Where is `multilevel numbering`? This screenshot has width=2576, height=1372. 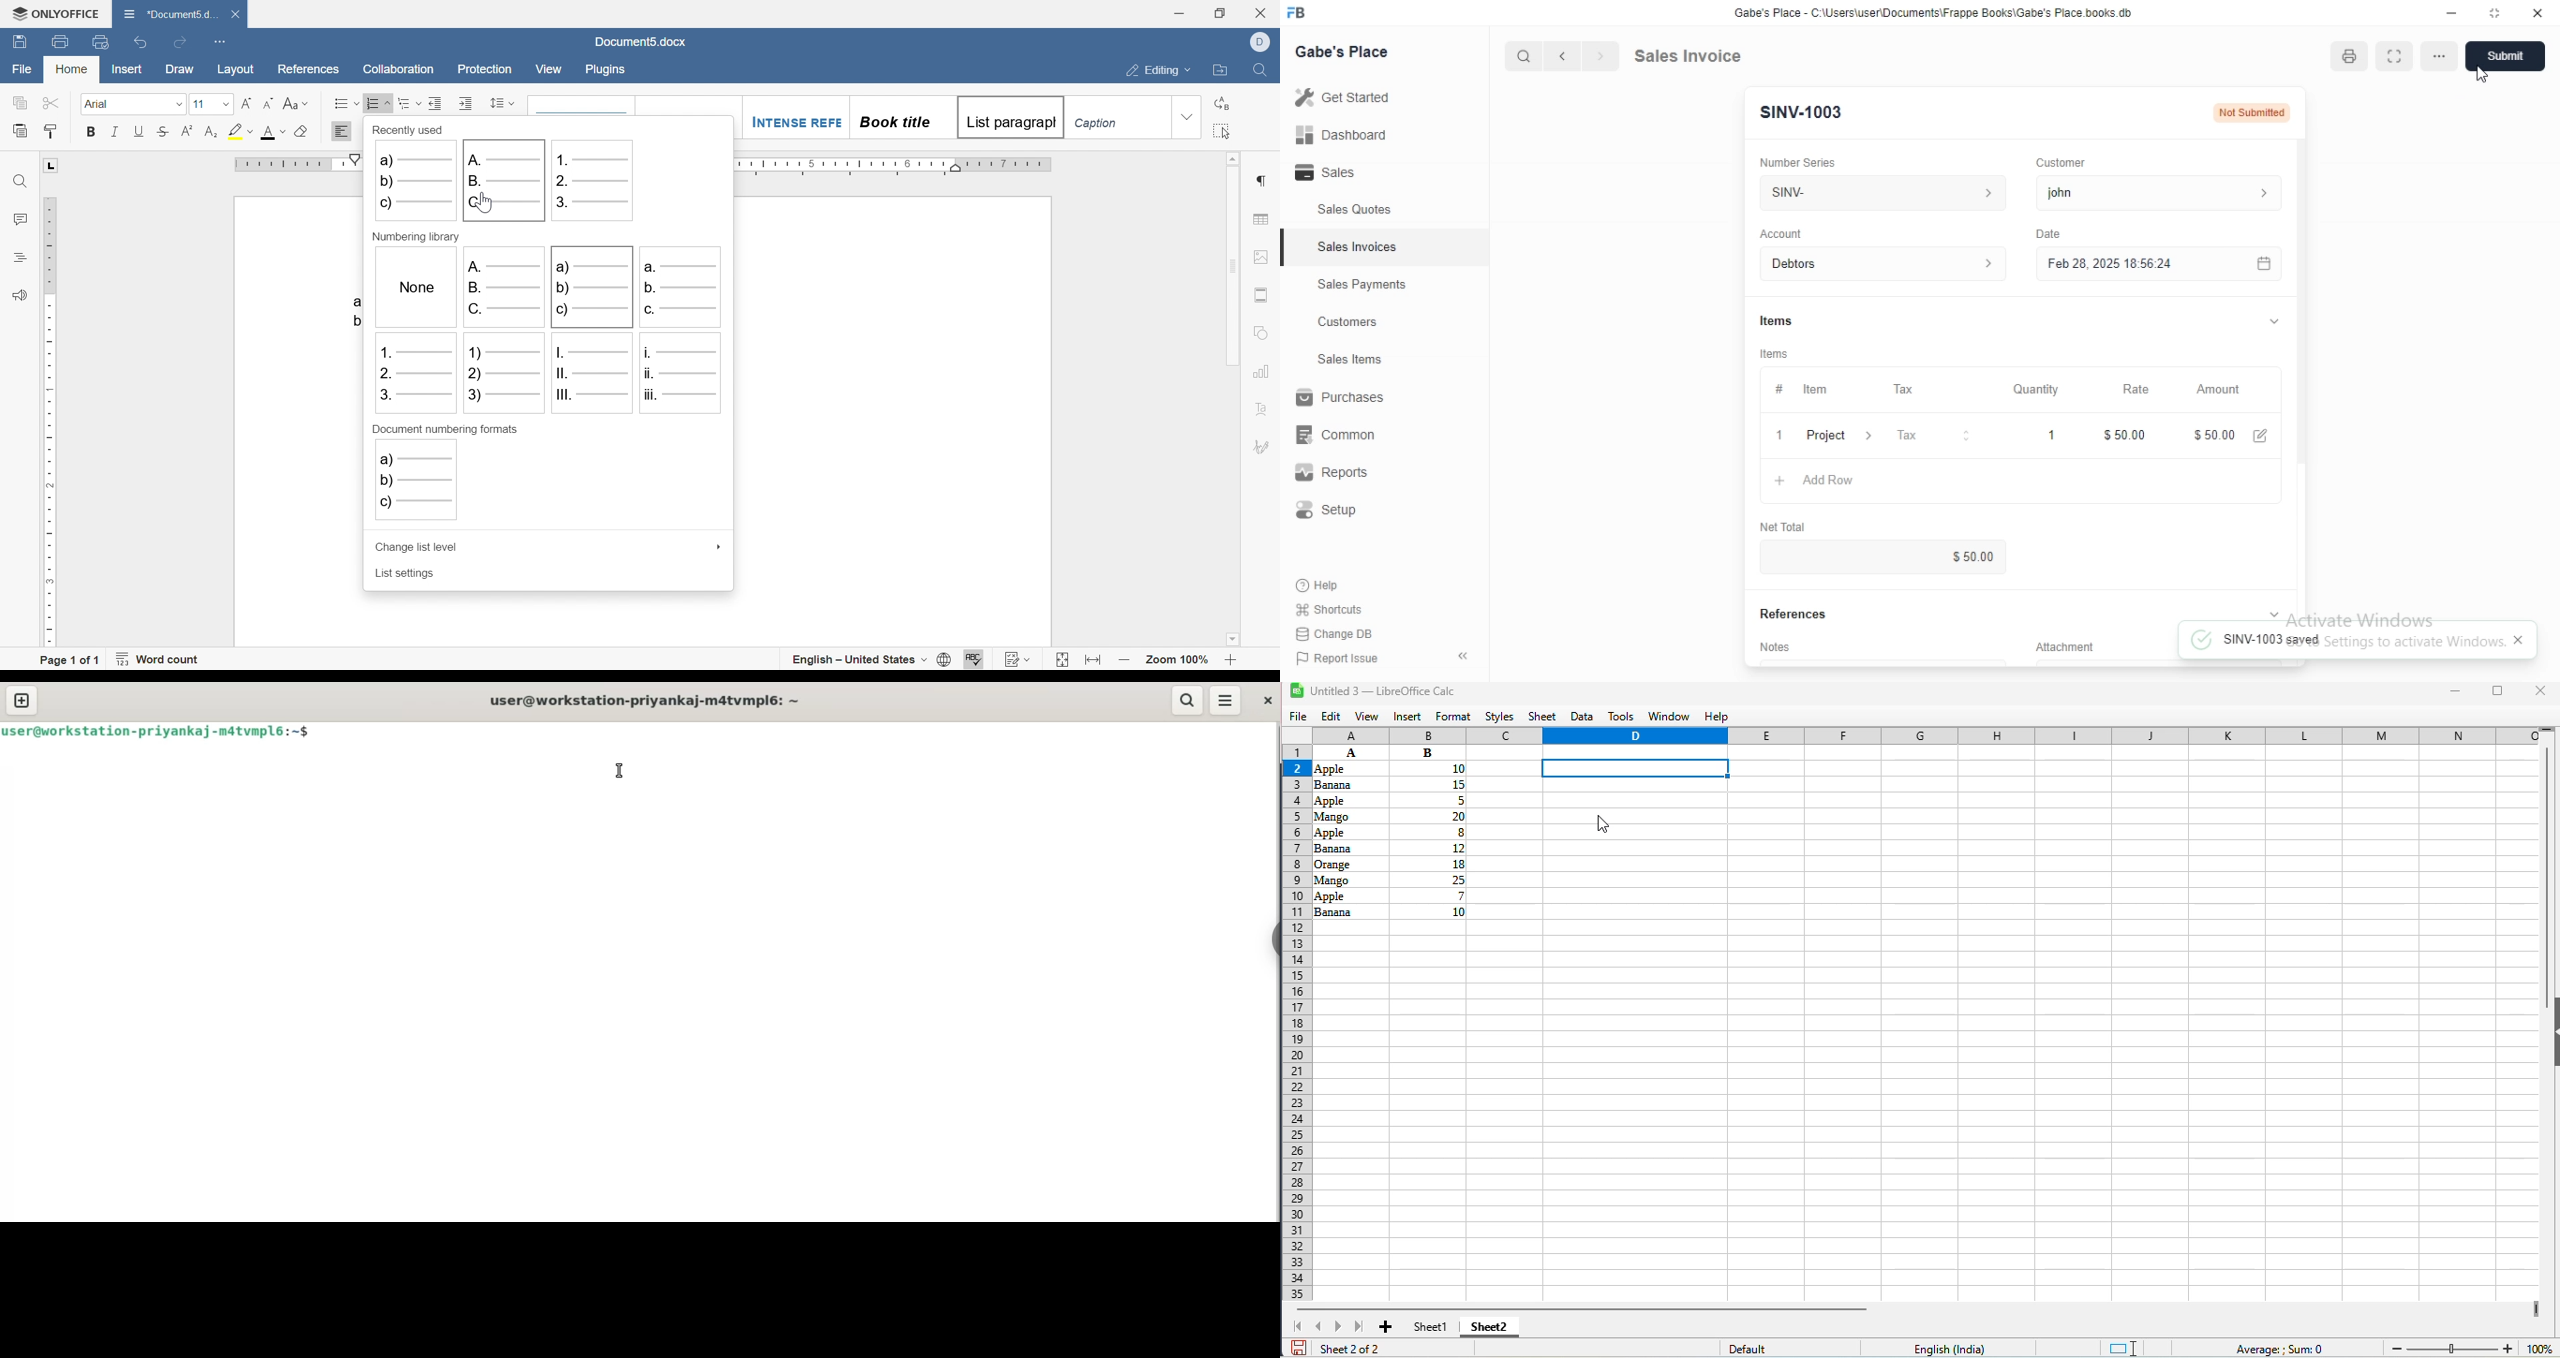 multilevel numbering is located at coordinates (409, 103).